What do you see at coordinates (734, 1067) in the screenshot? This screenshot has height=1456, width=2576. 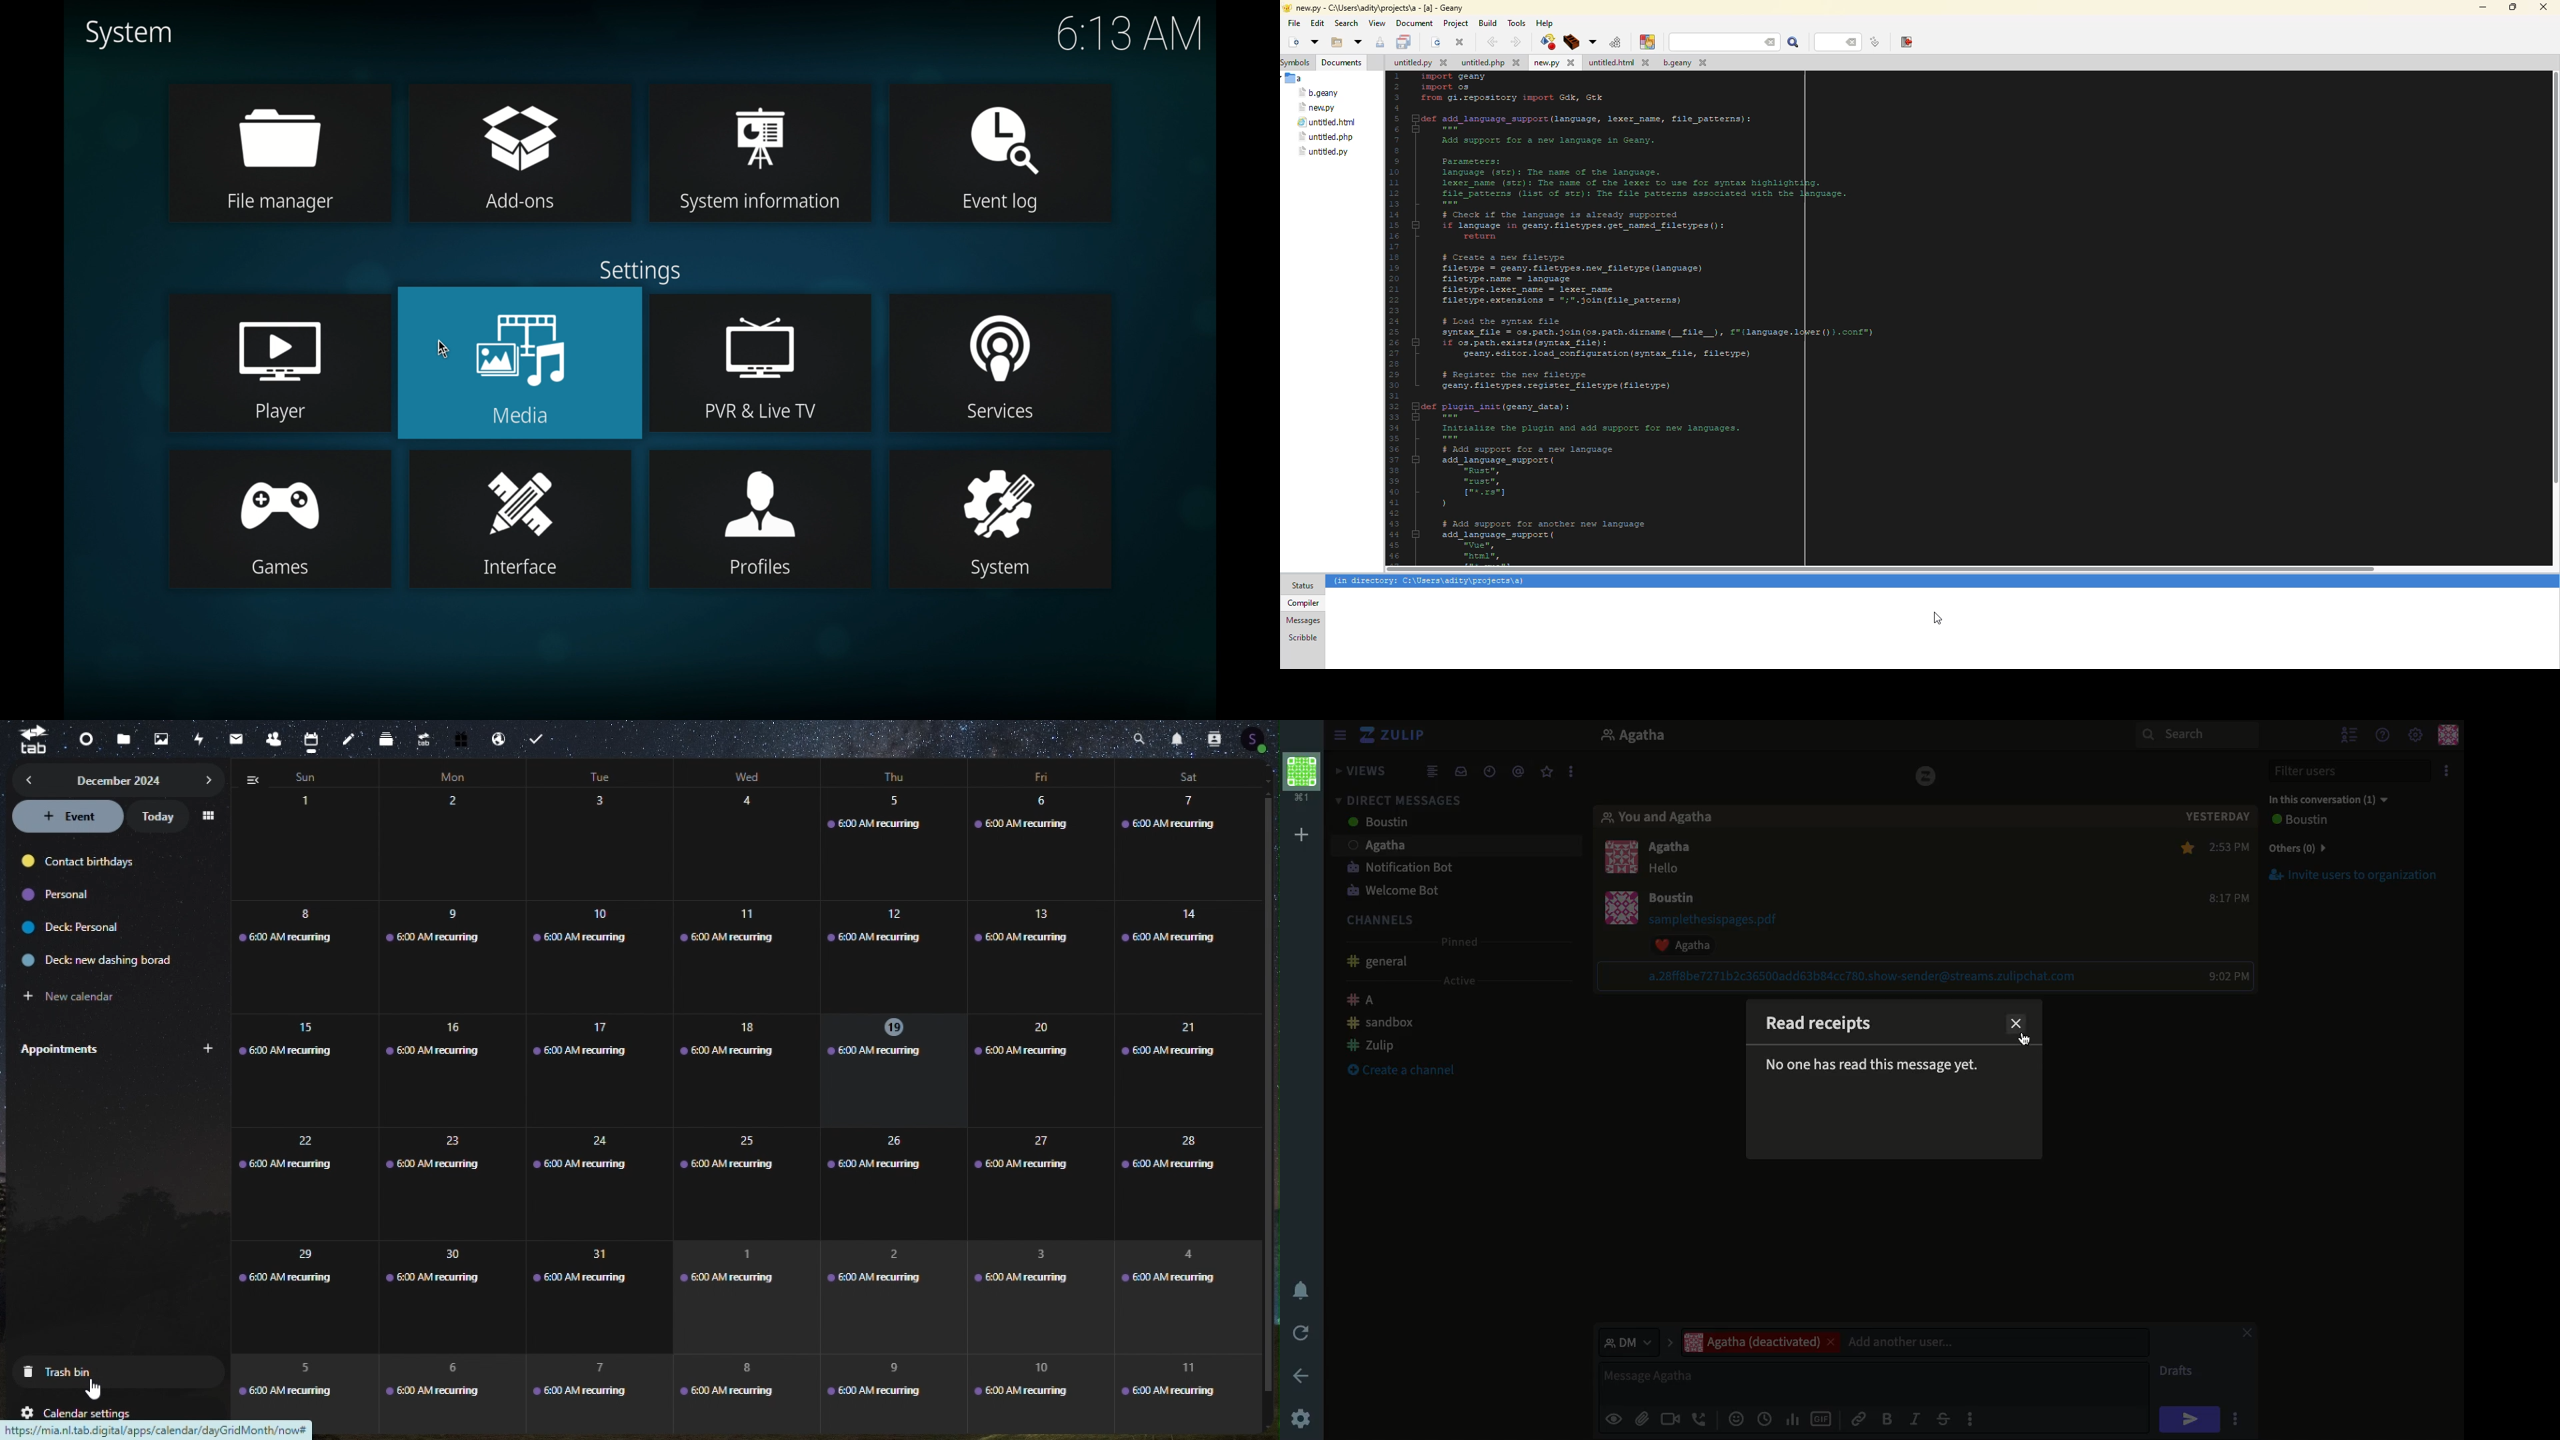 I see `18` at bounding box center [734, 1067].